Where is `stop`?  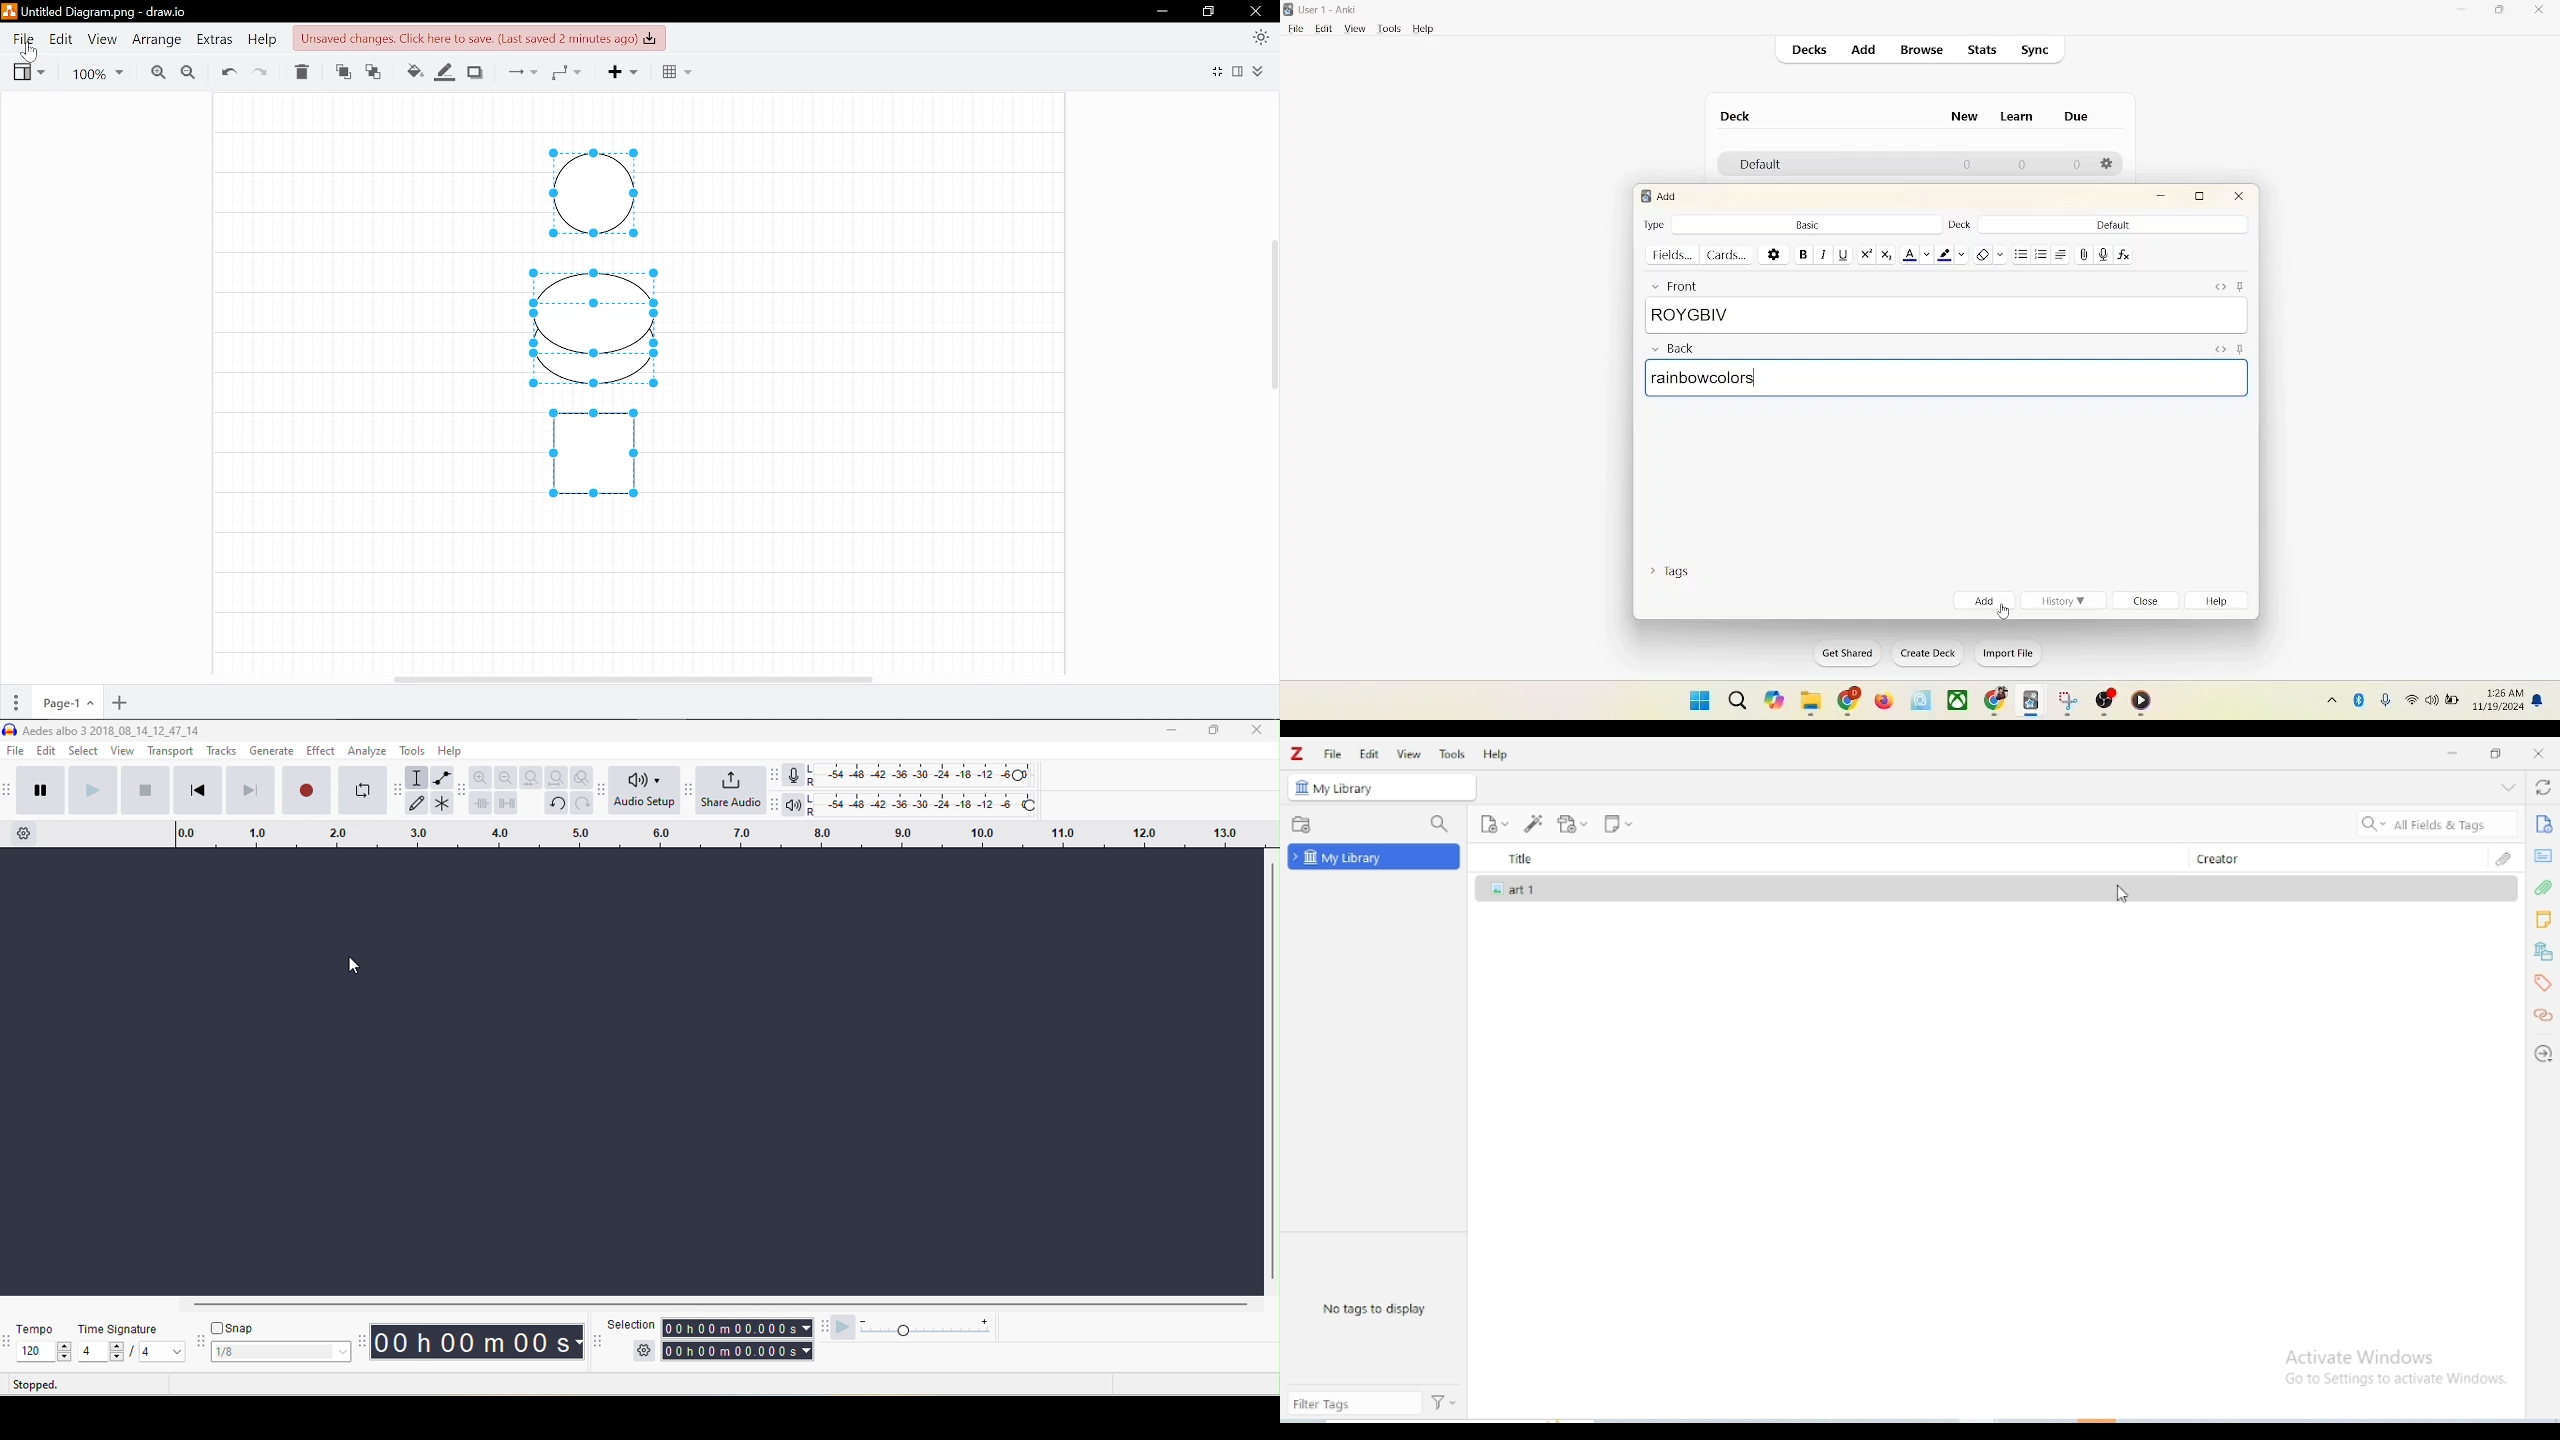
stop is located at coordinates (144, 789).